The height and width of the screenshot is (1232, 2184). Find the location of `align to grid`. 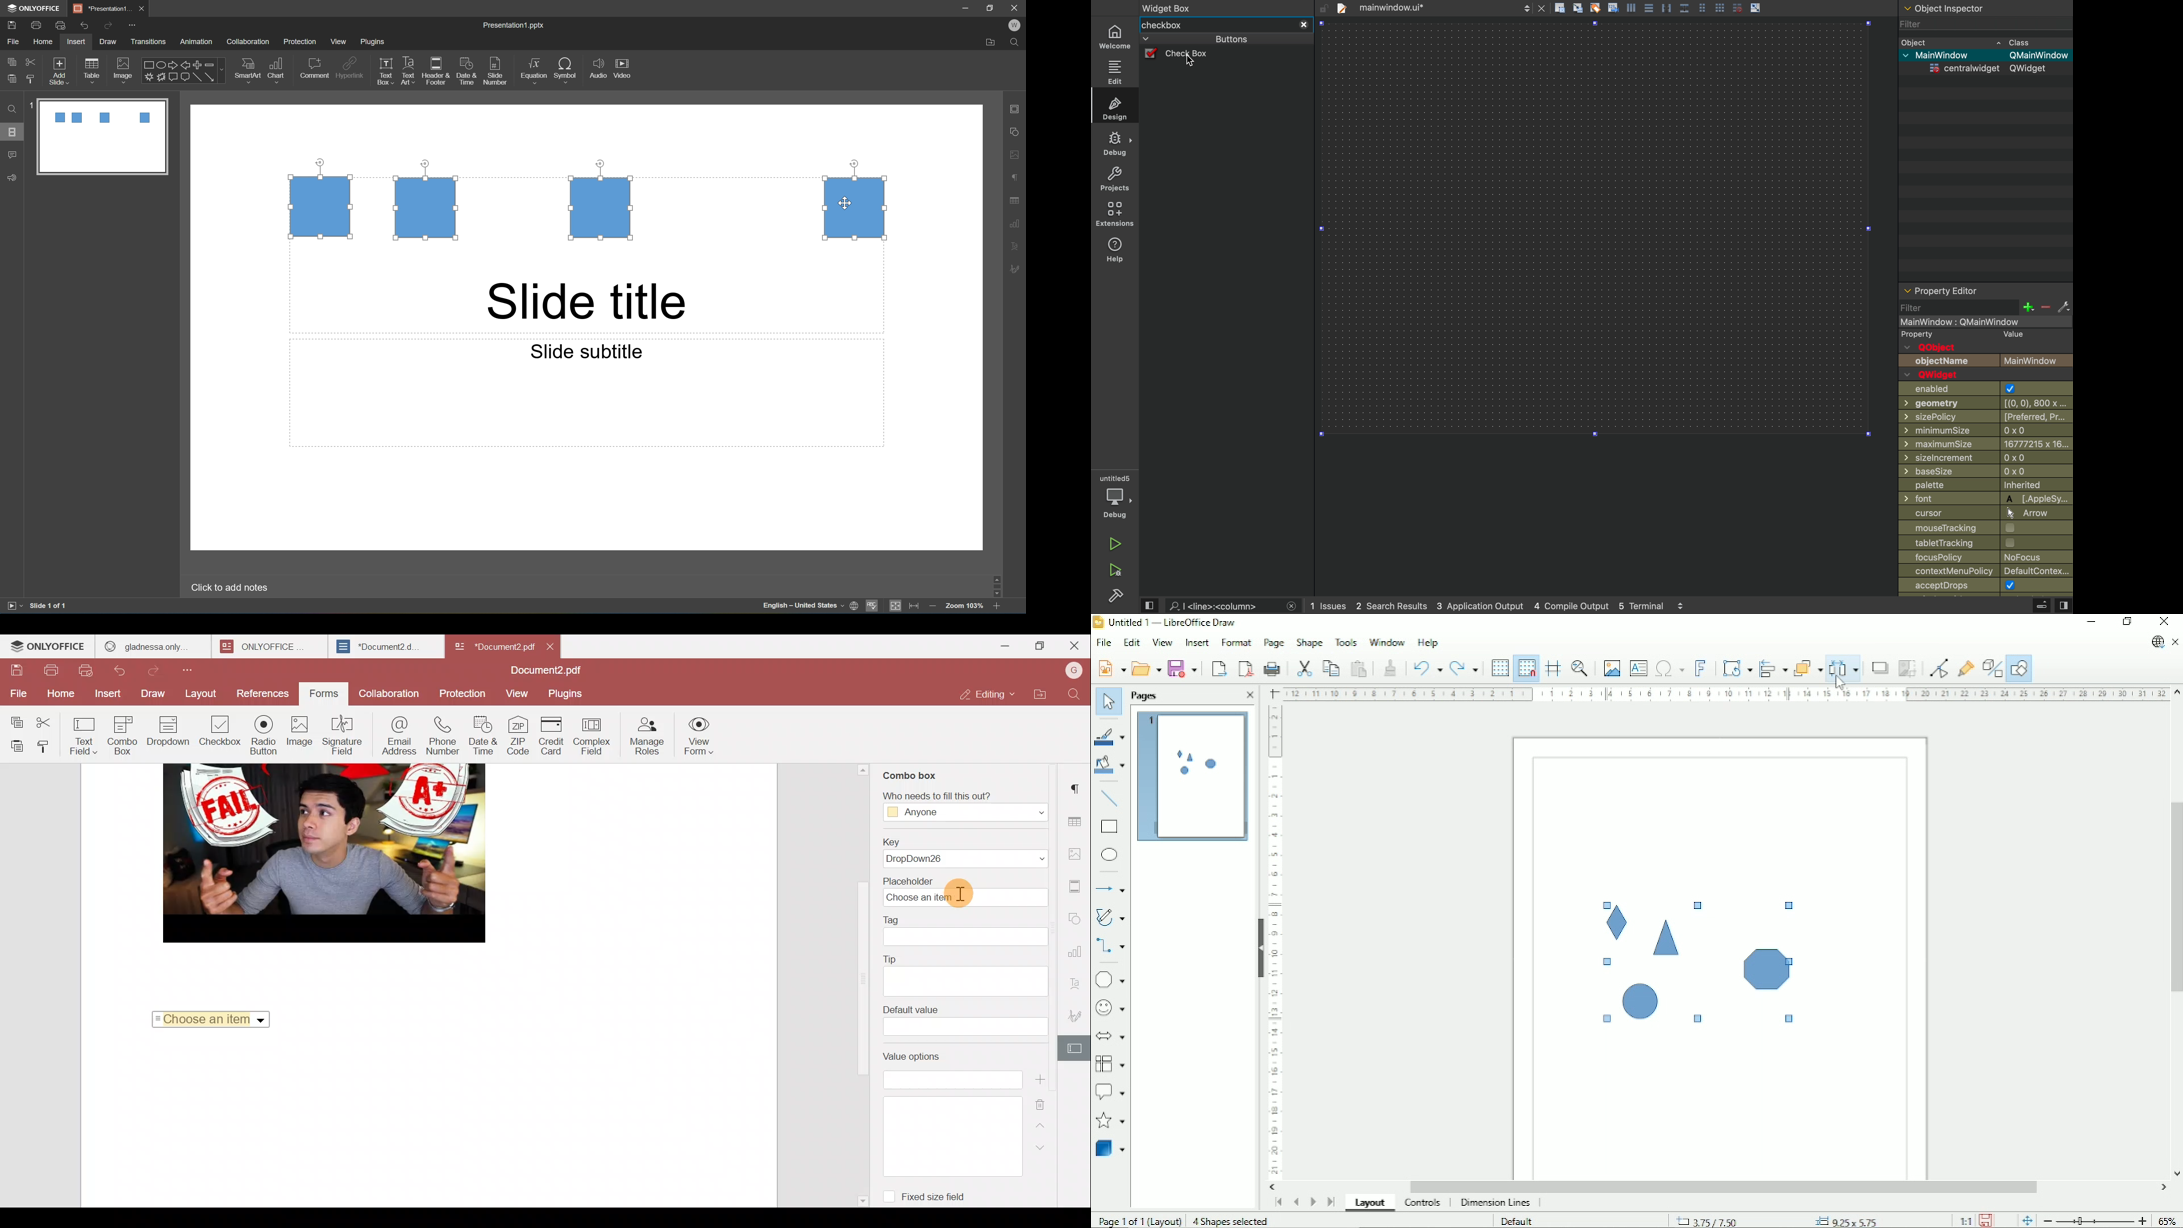

align to grid is located at coordinates (1577, 8).